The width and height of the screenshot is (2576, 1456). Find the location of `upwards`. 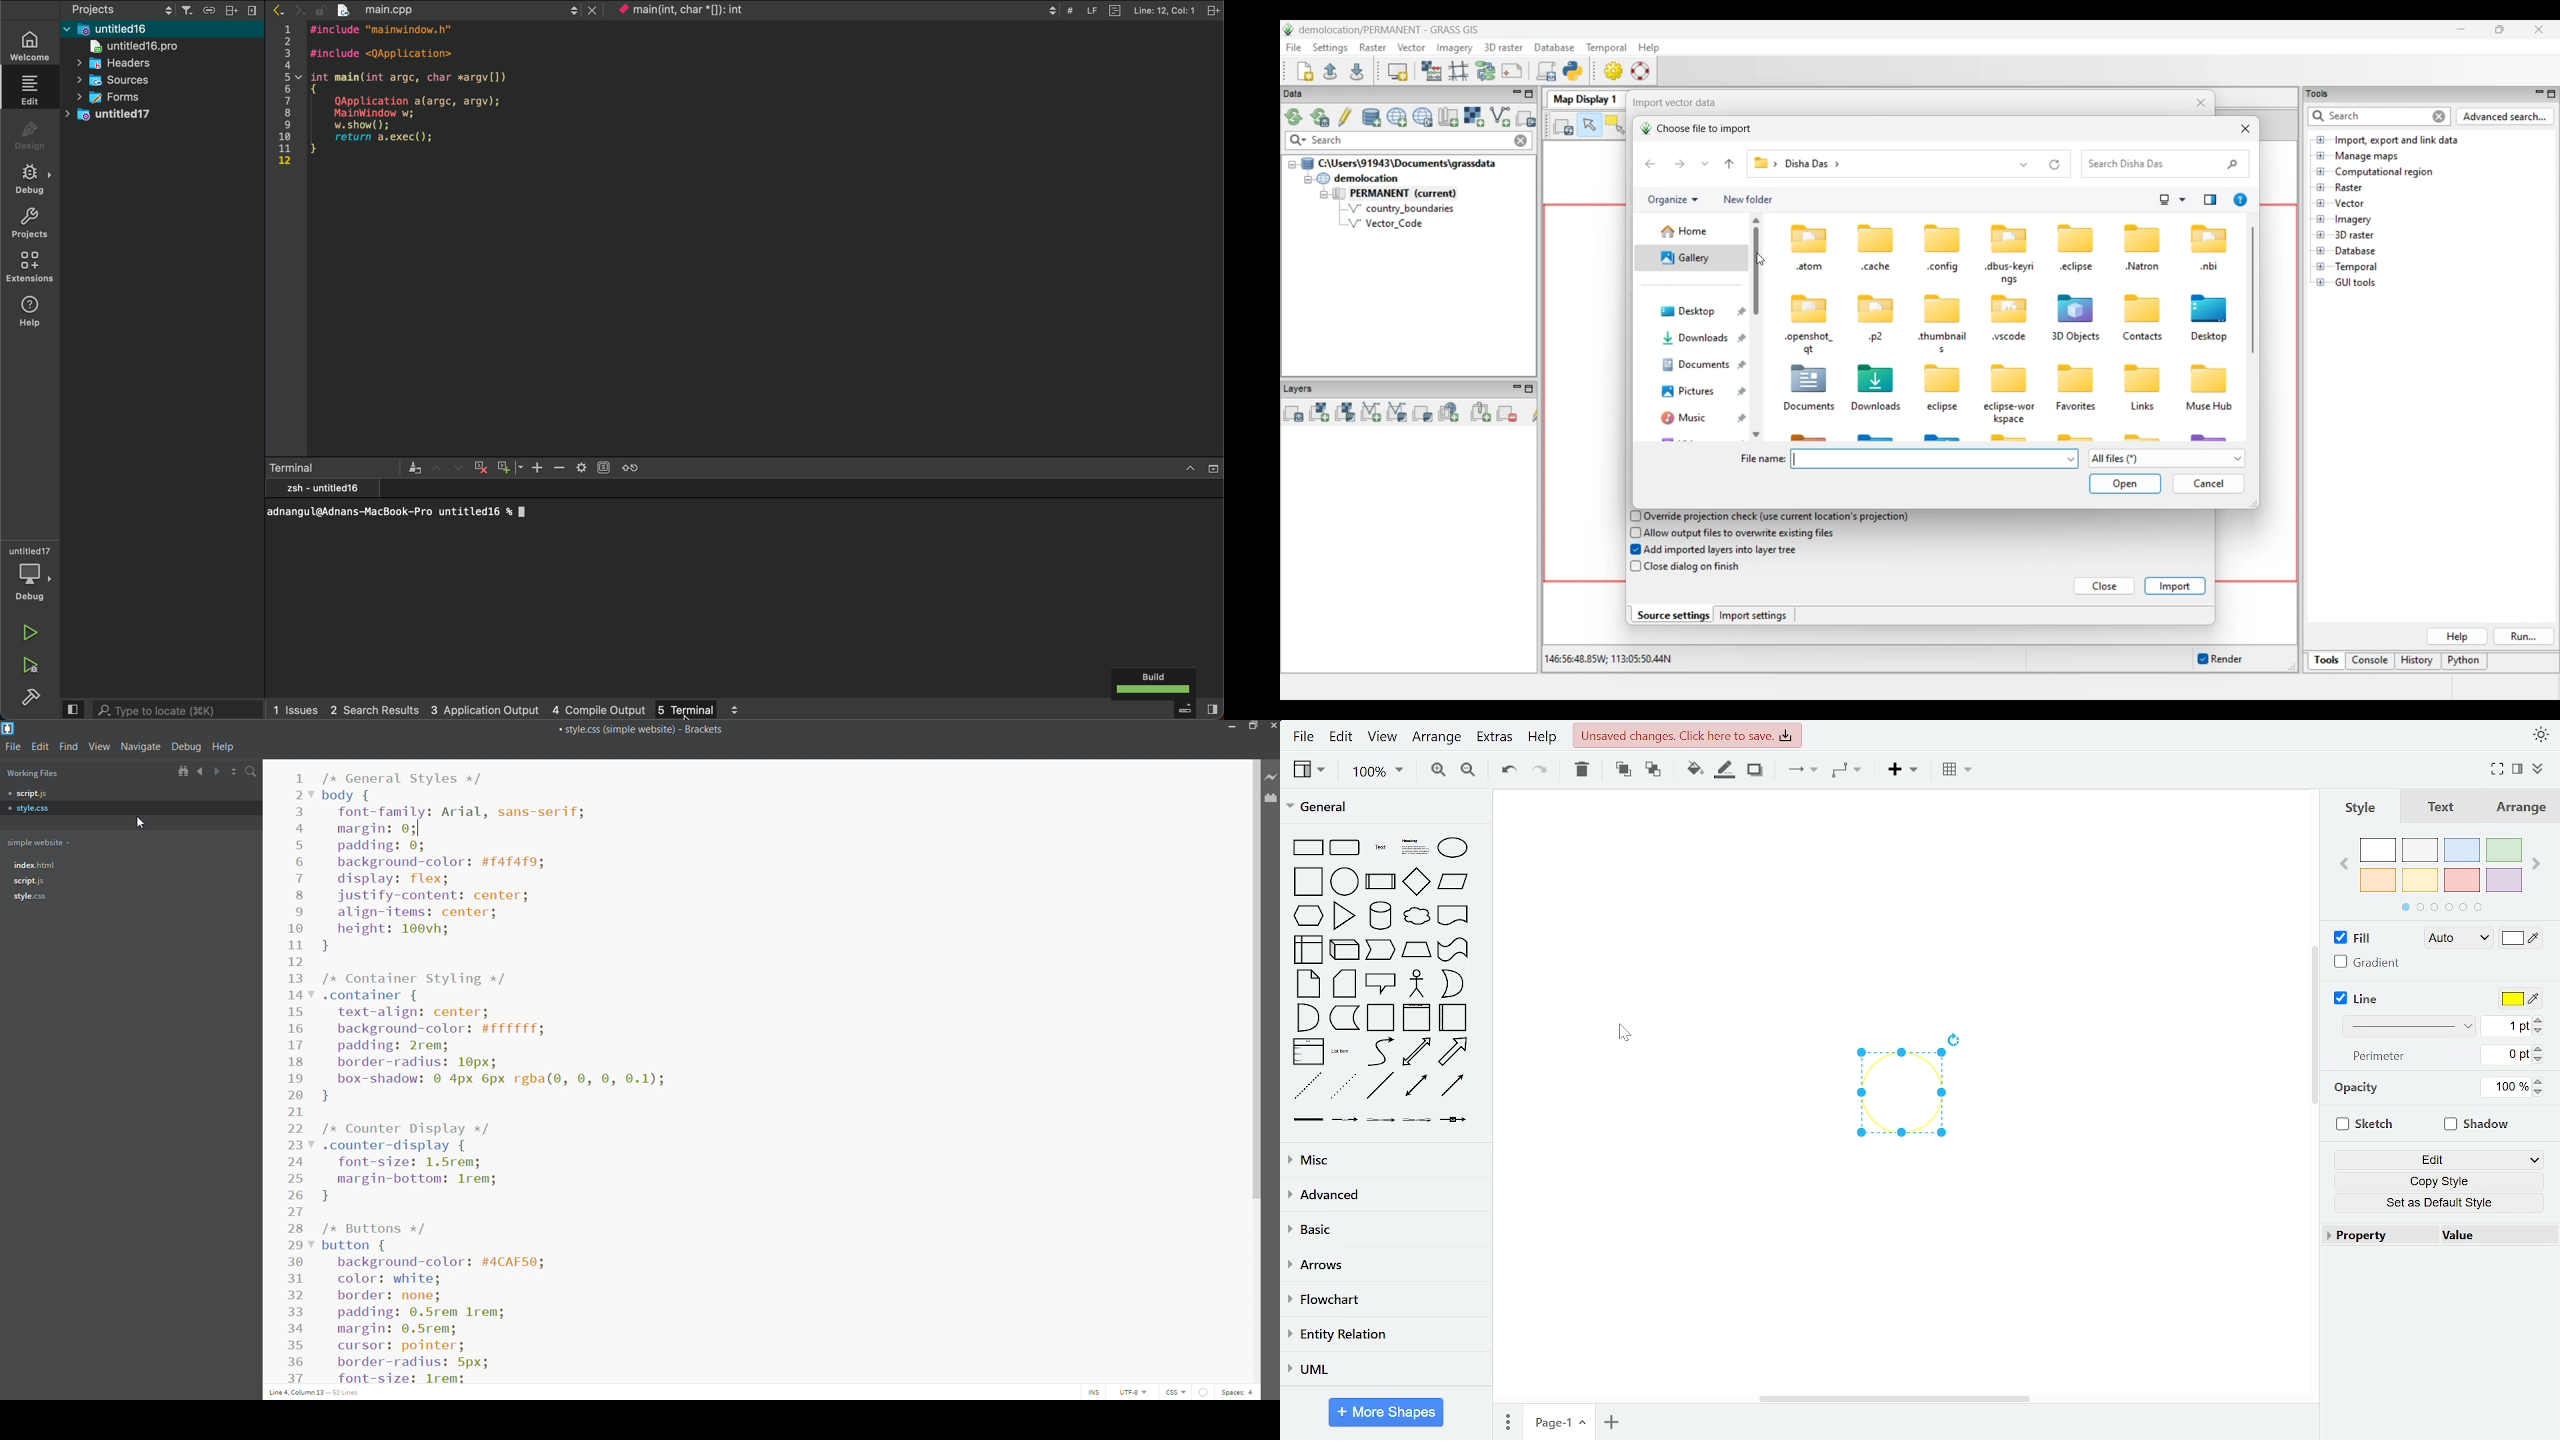

upwards is located at coordinates (434, 468).